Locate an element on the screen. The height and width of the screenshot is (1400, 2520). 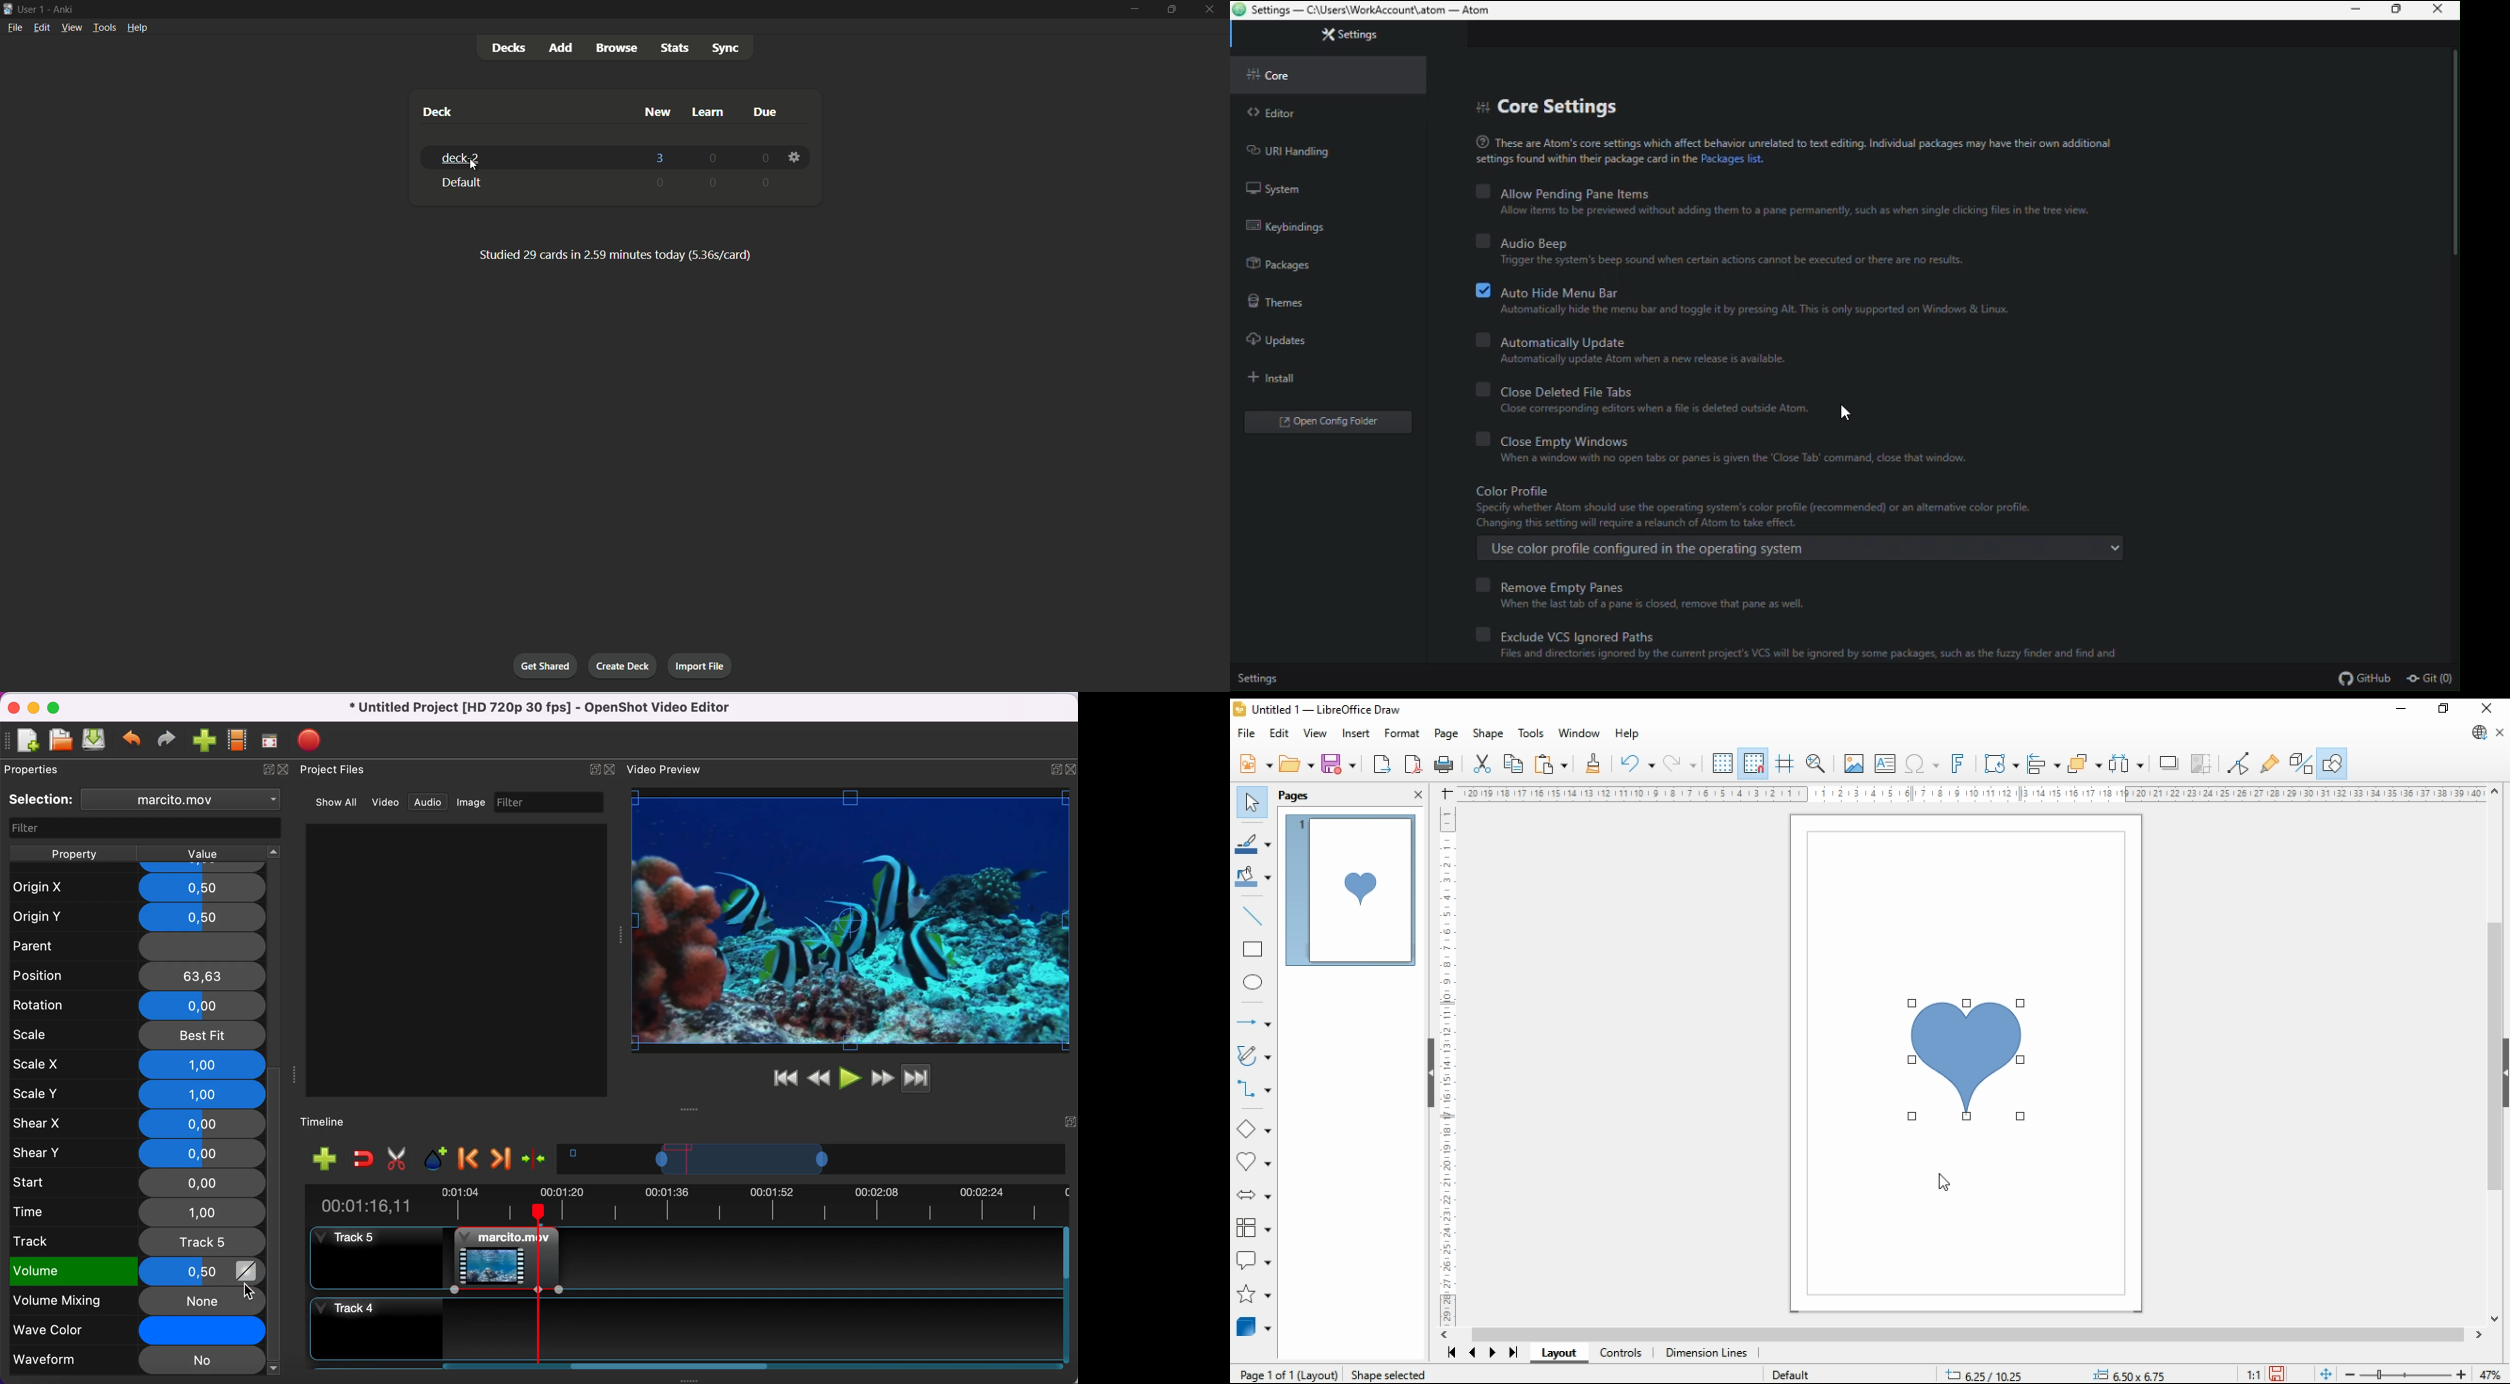
0 is located at coordinates (764, 158).